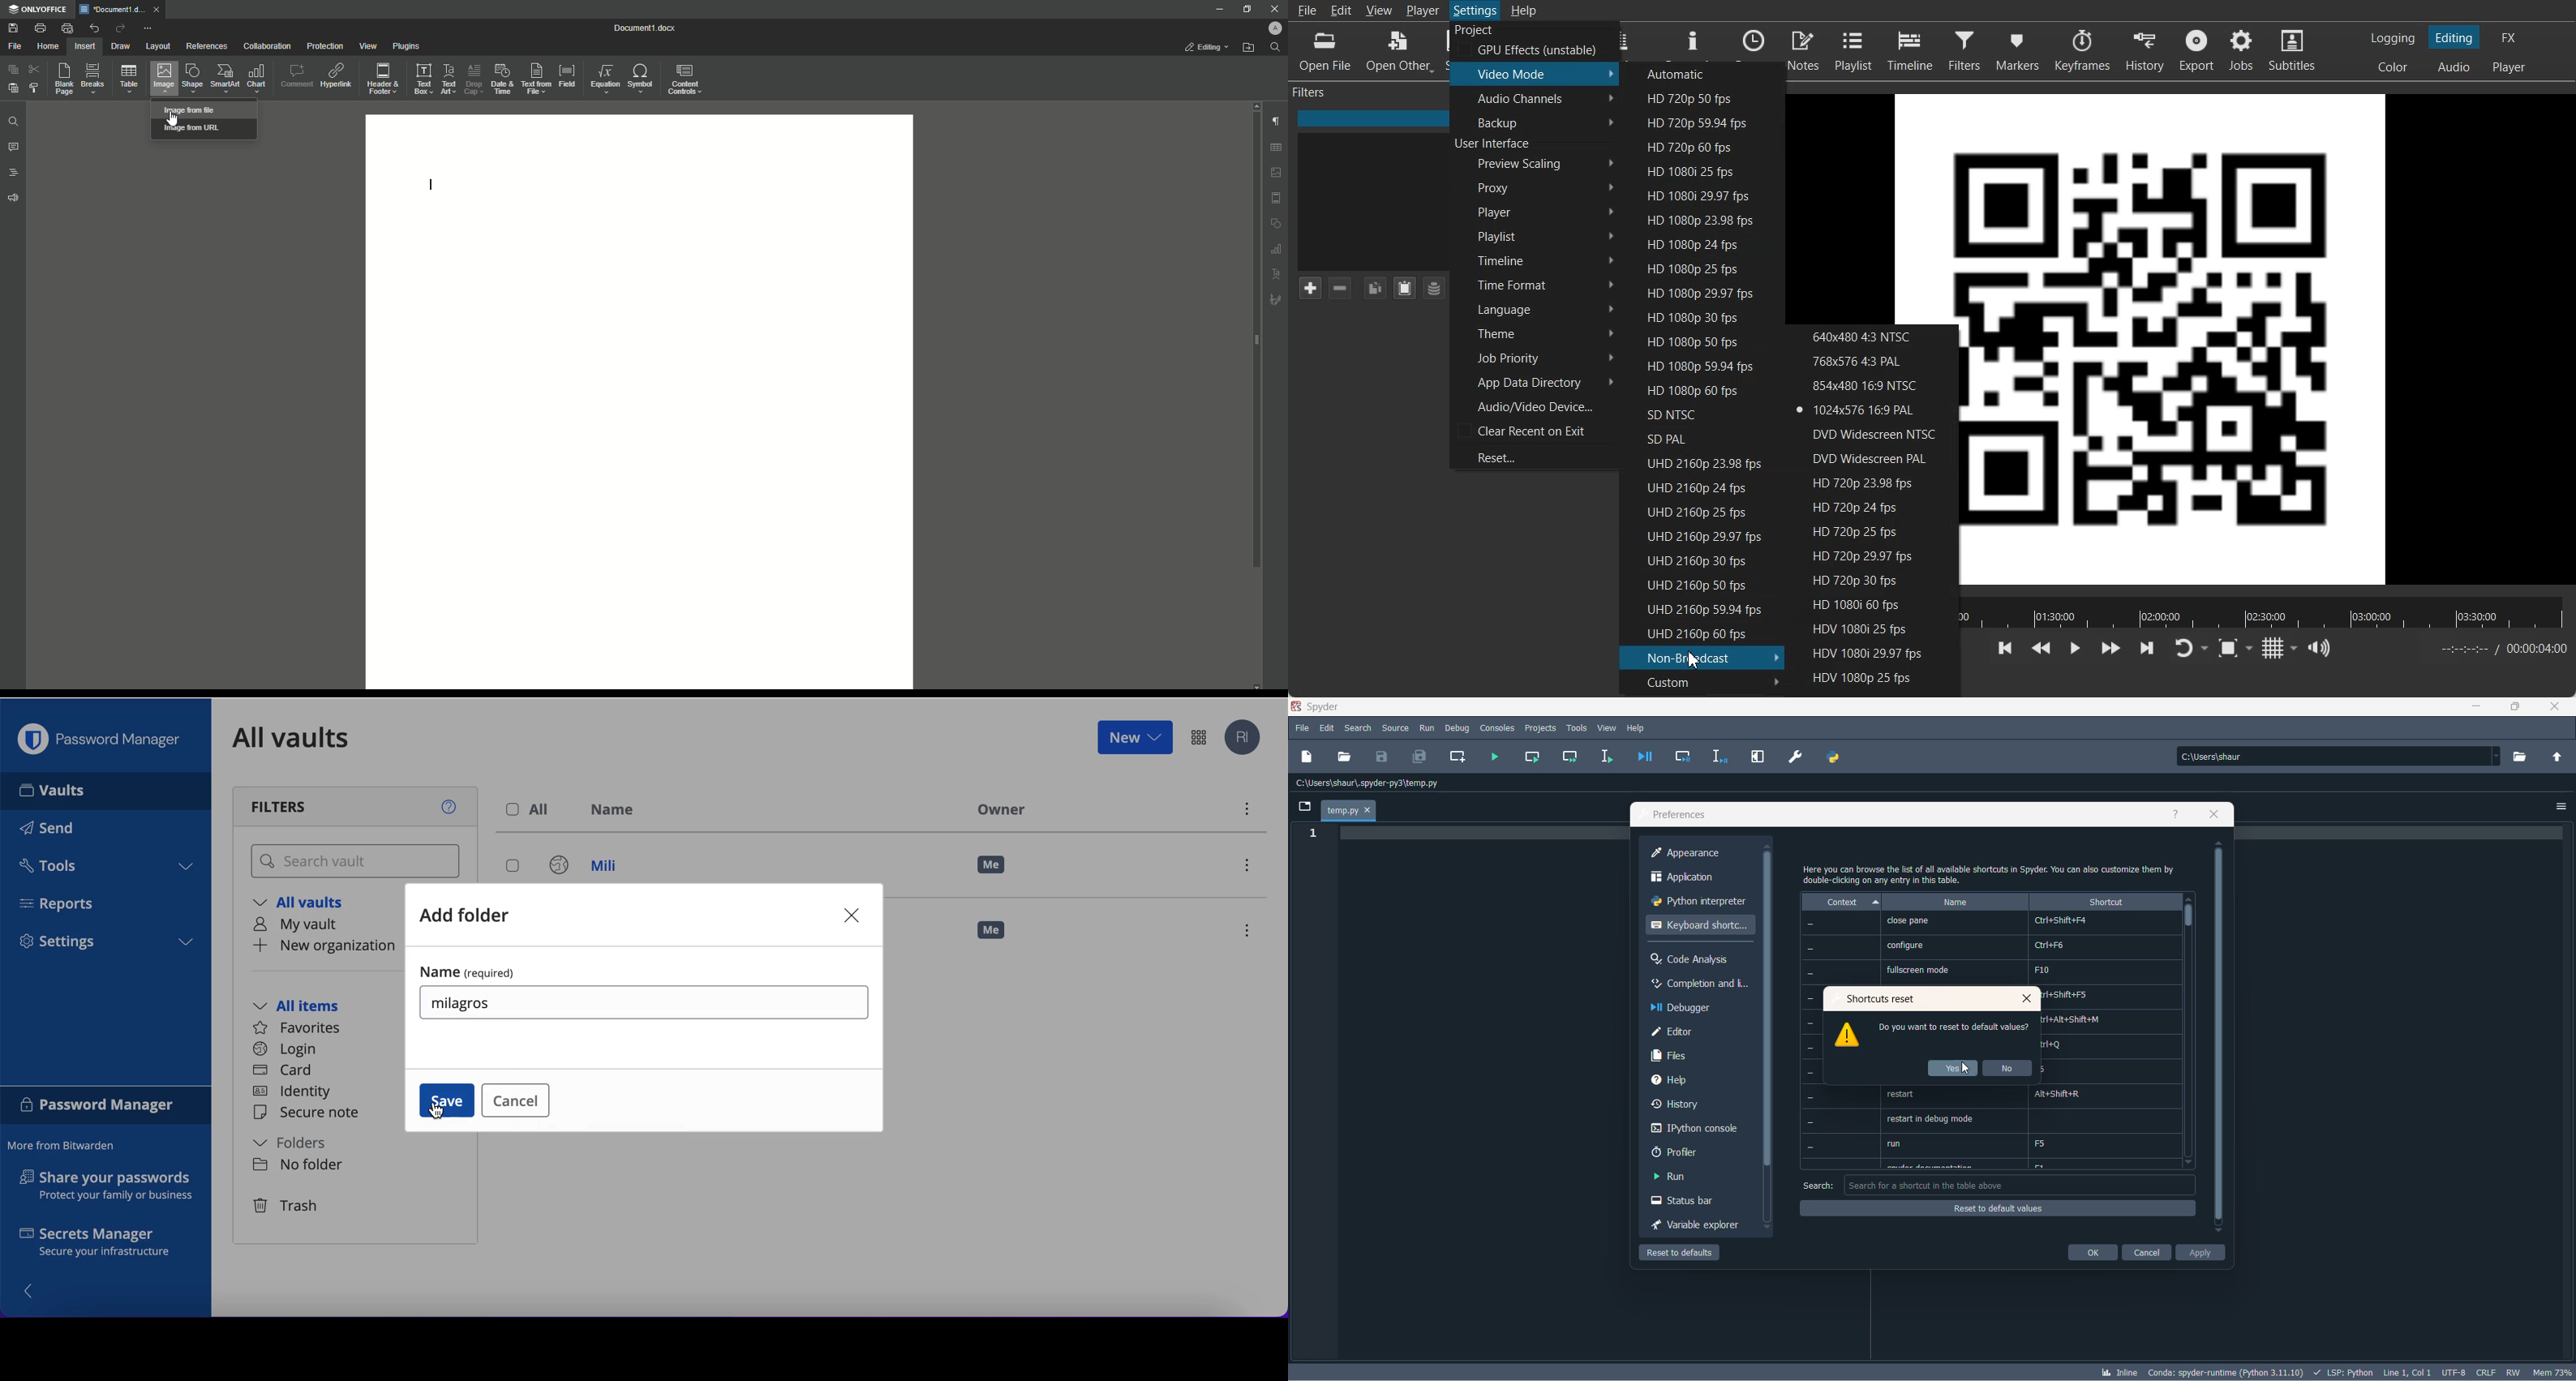 This screenshot has width=2576, height=1400. What do you see at coordinates (2118, 1372) in the screenshot?
I see `inline` at bounding box center [2118, 1372].